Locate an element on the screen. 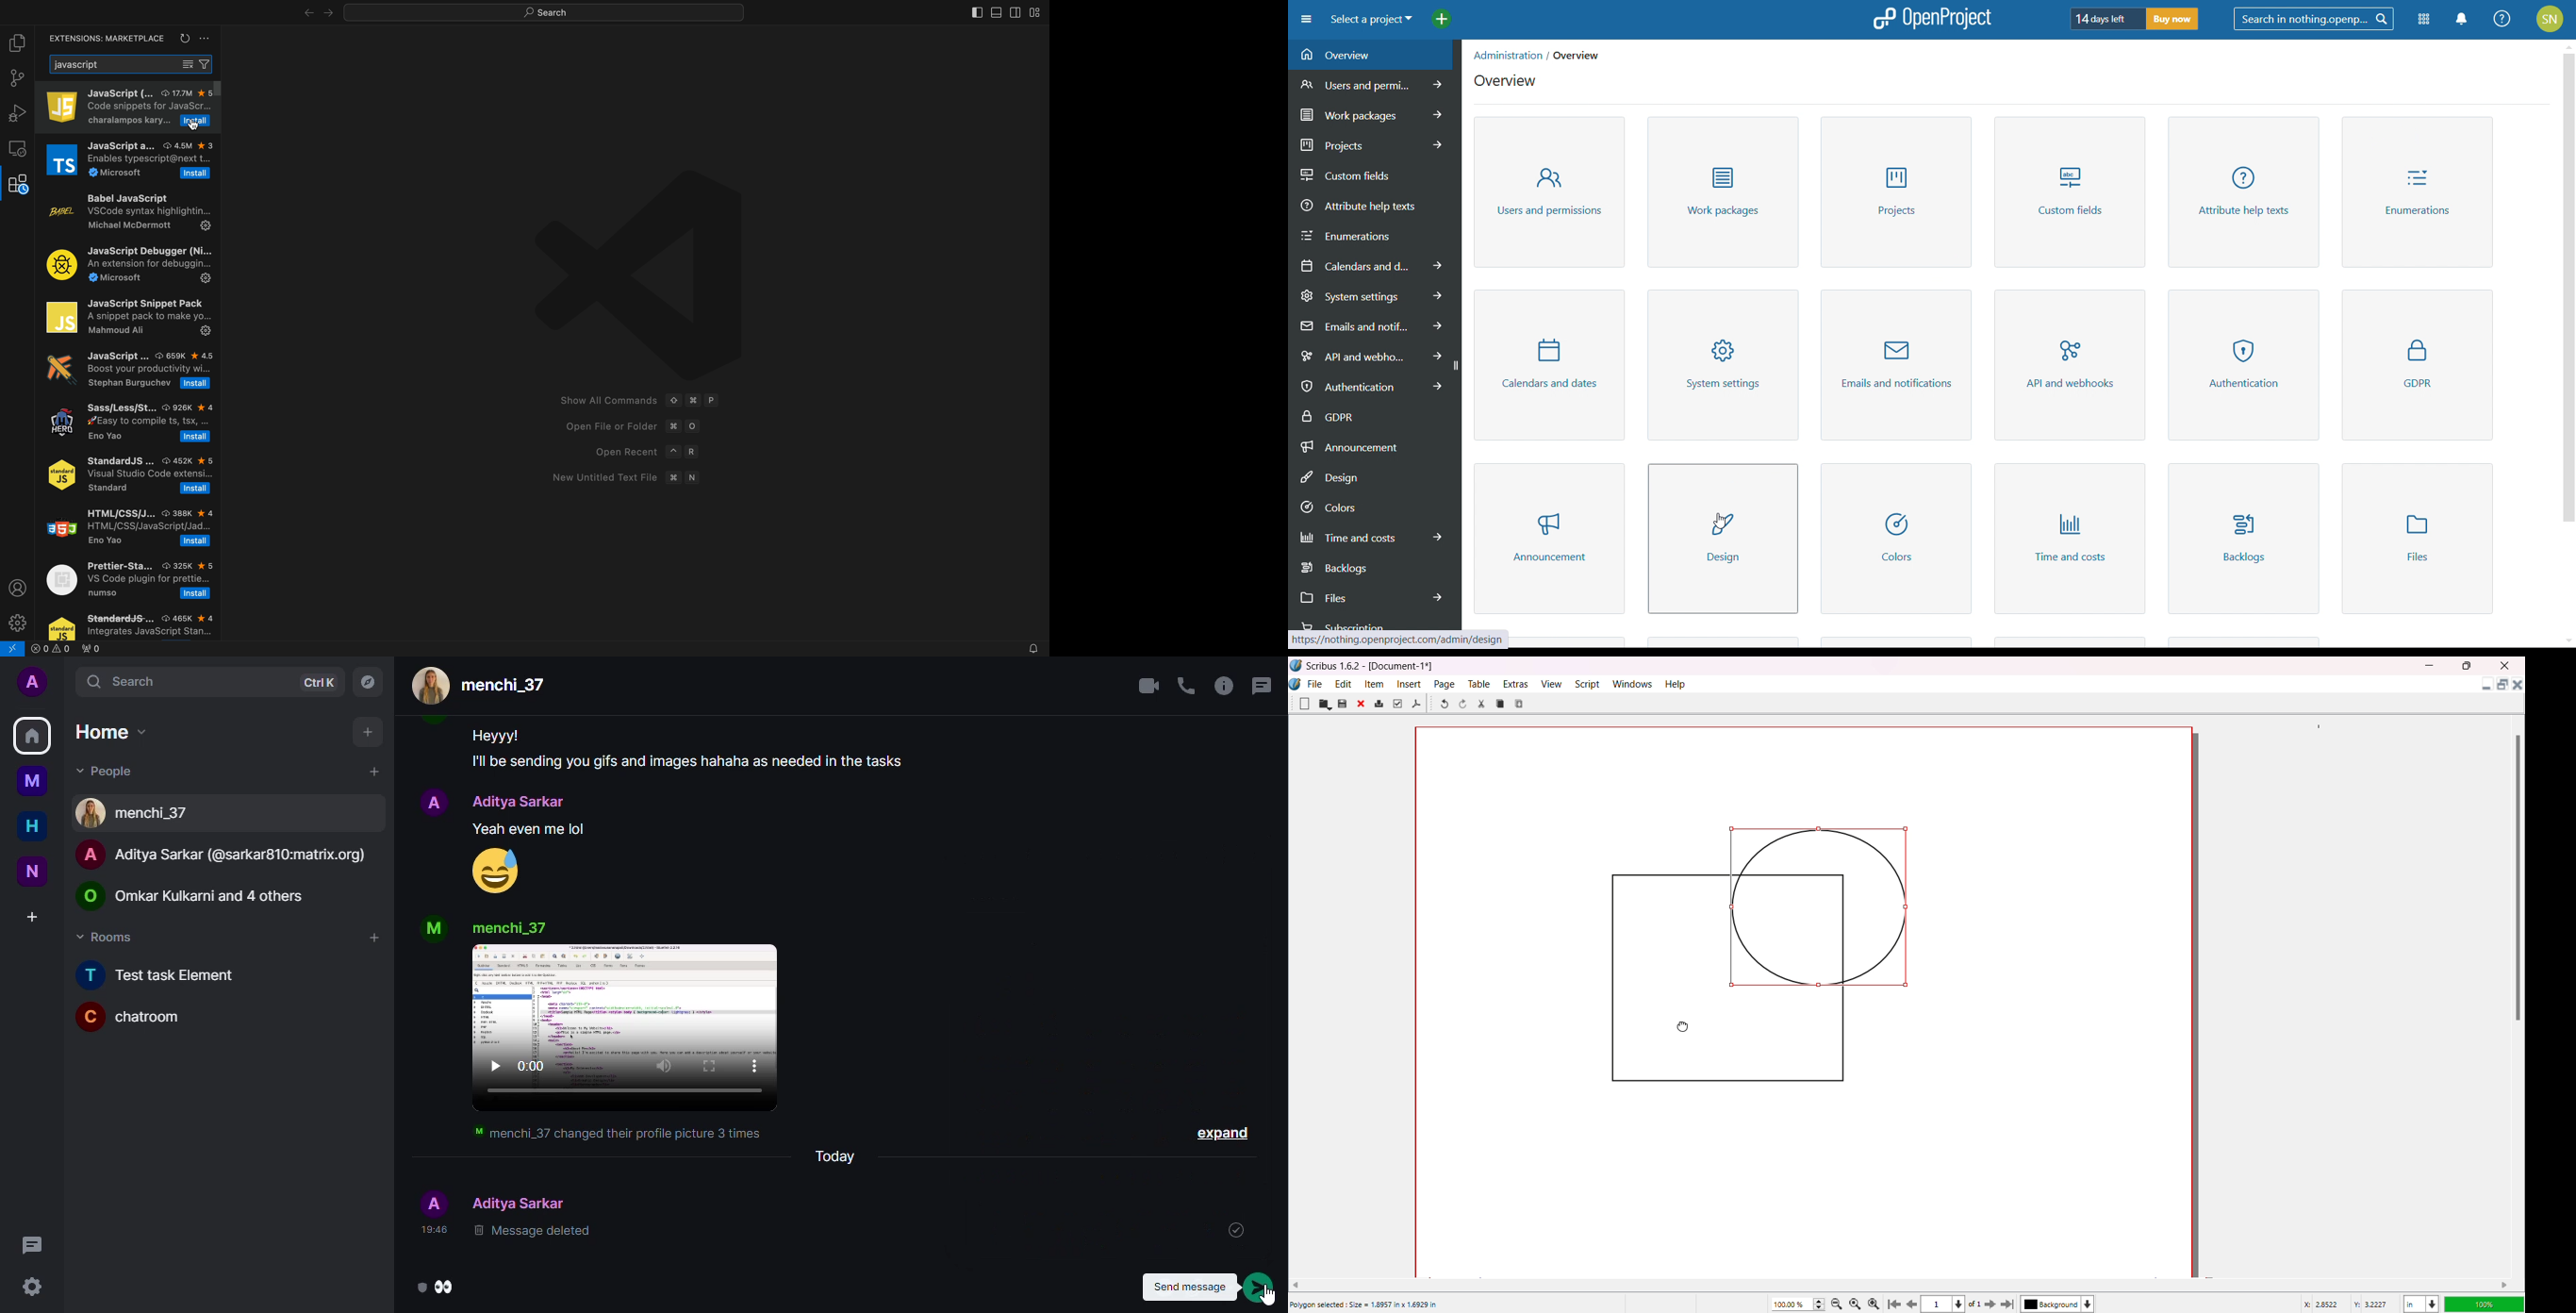  Zoom Increase/Decrease is located at coordinates (1821, 1302).